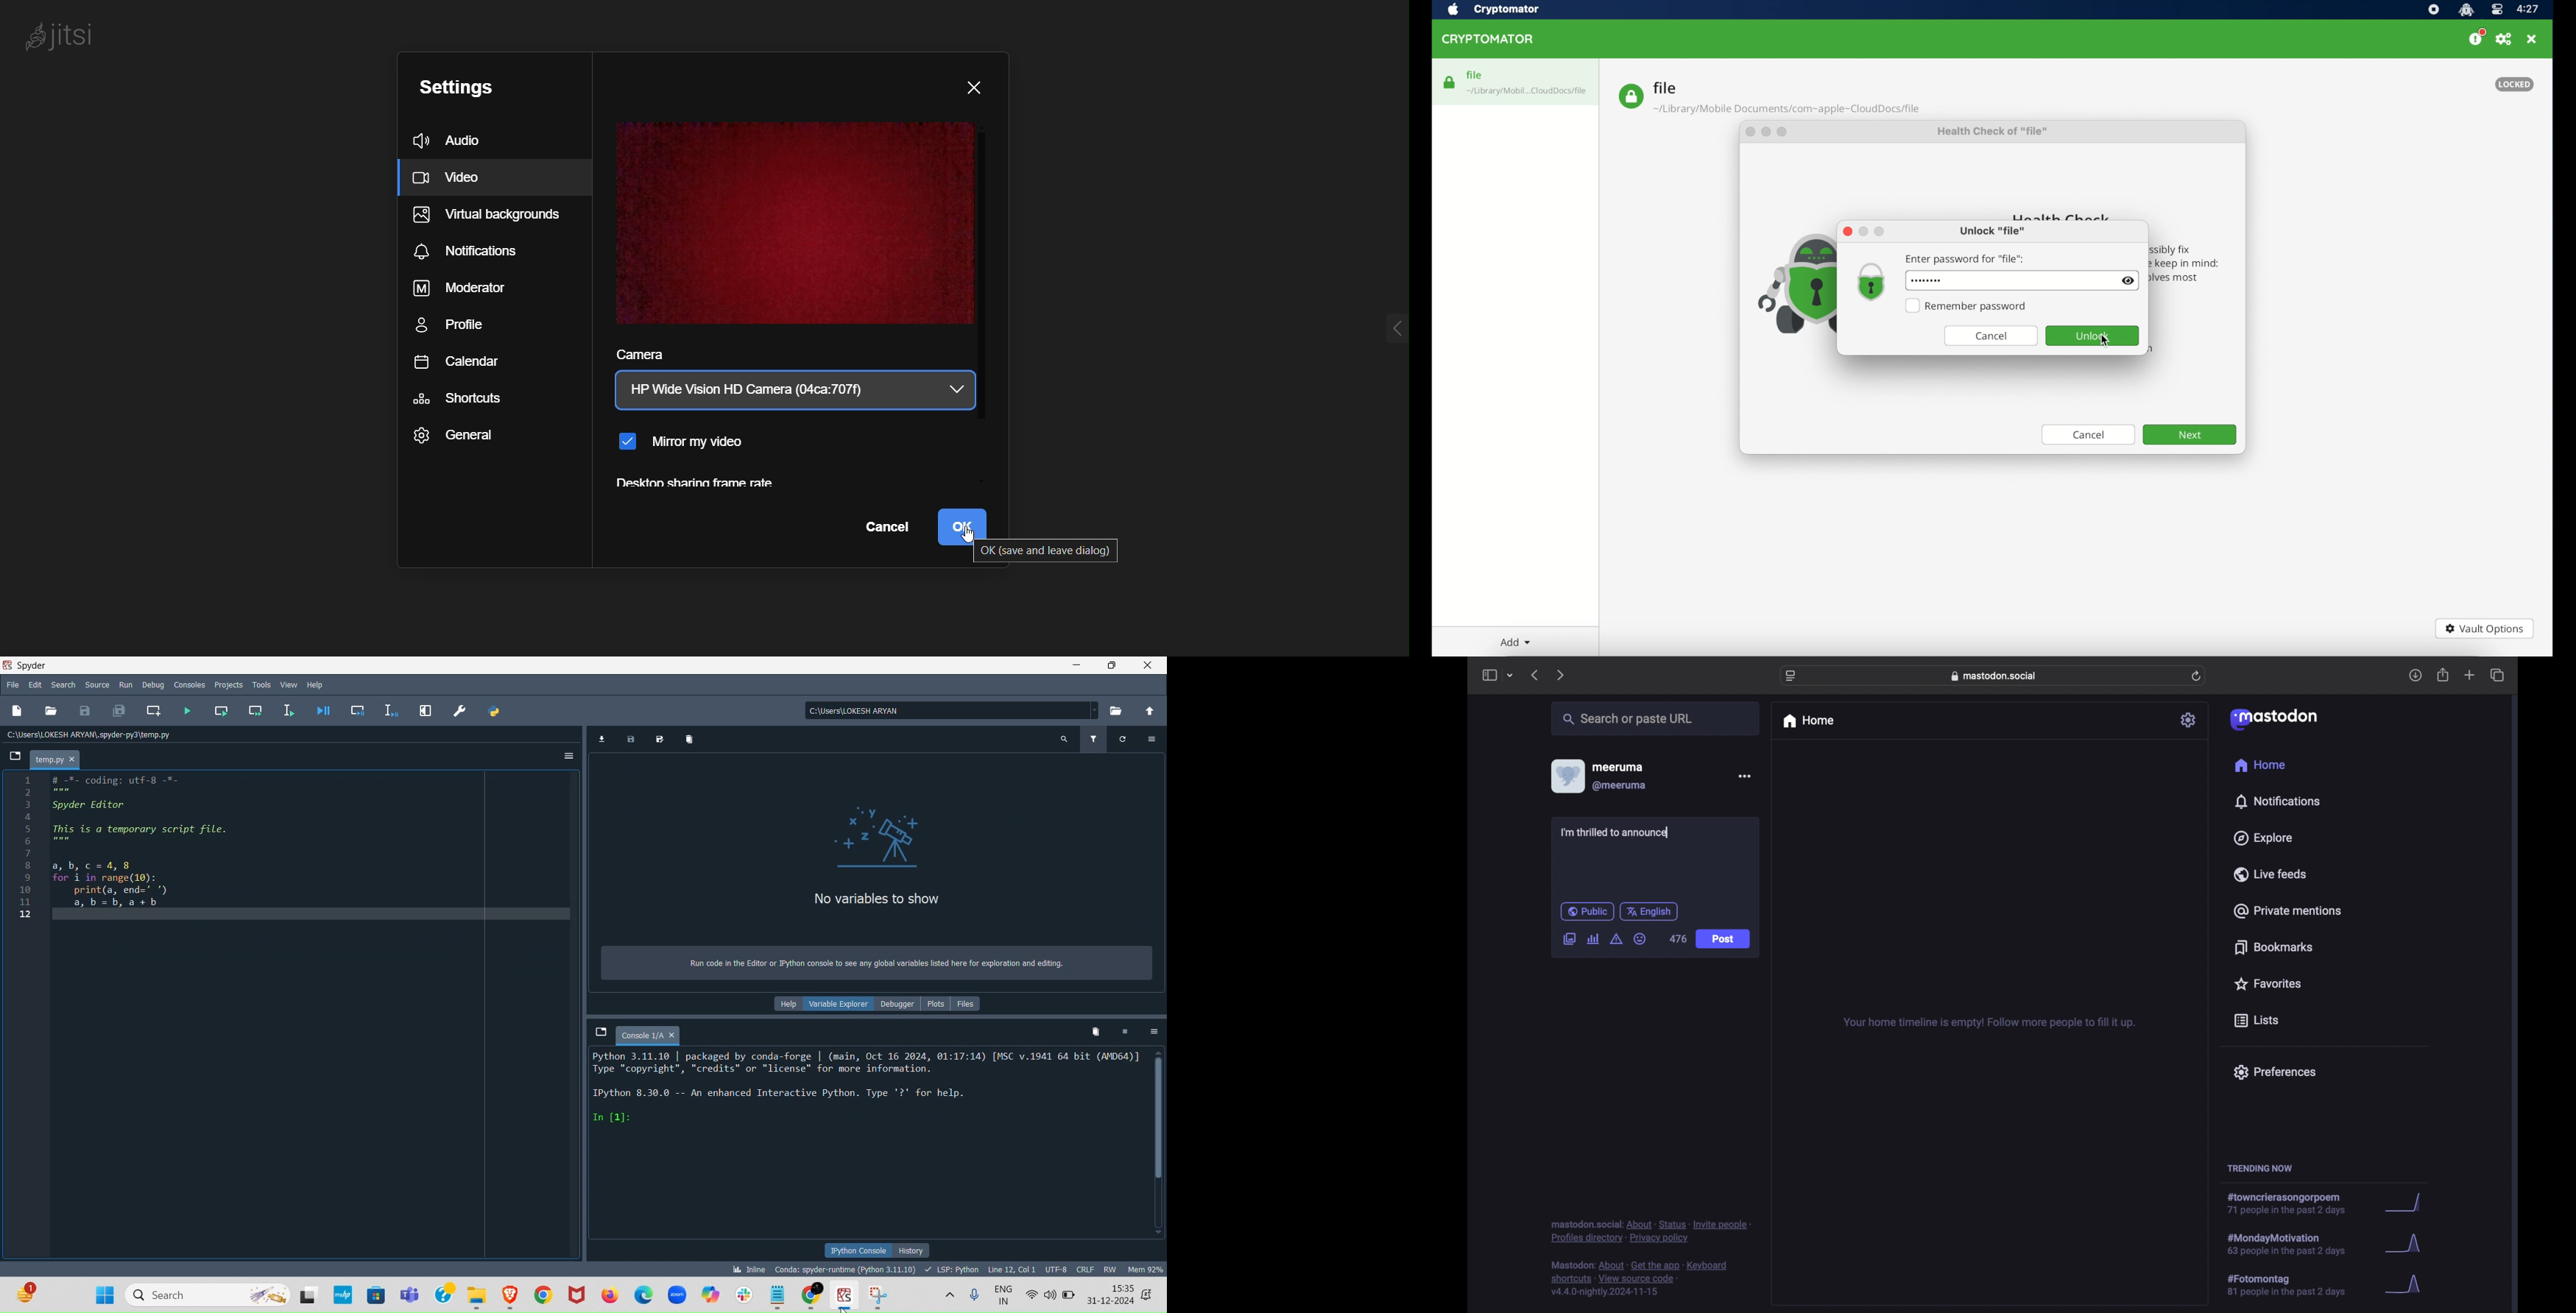 This screenshot has width=2576, height=1316. What do you see at coordinates (1112, 1267) in the screenshot?
I see `File permissions` at bounding box center [1112, 1267].